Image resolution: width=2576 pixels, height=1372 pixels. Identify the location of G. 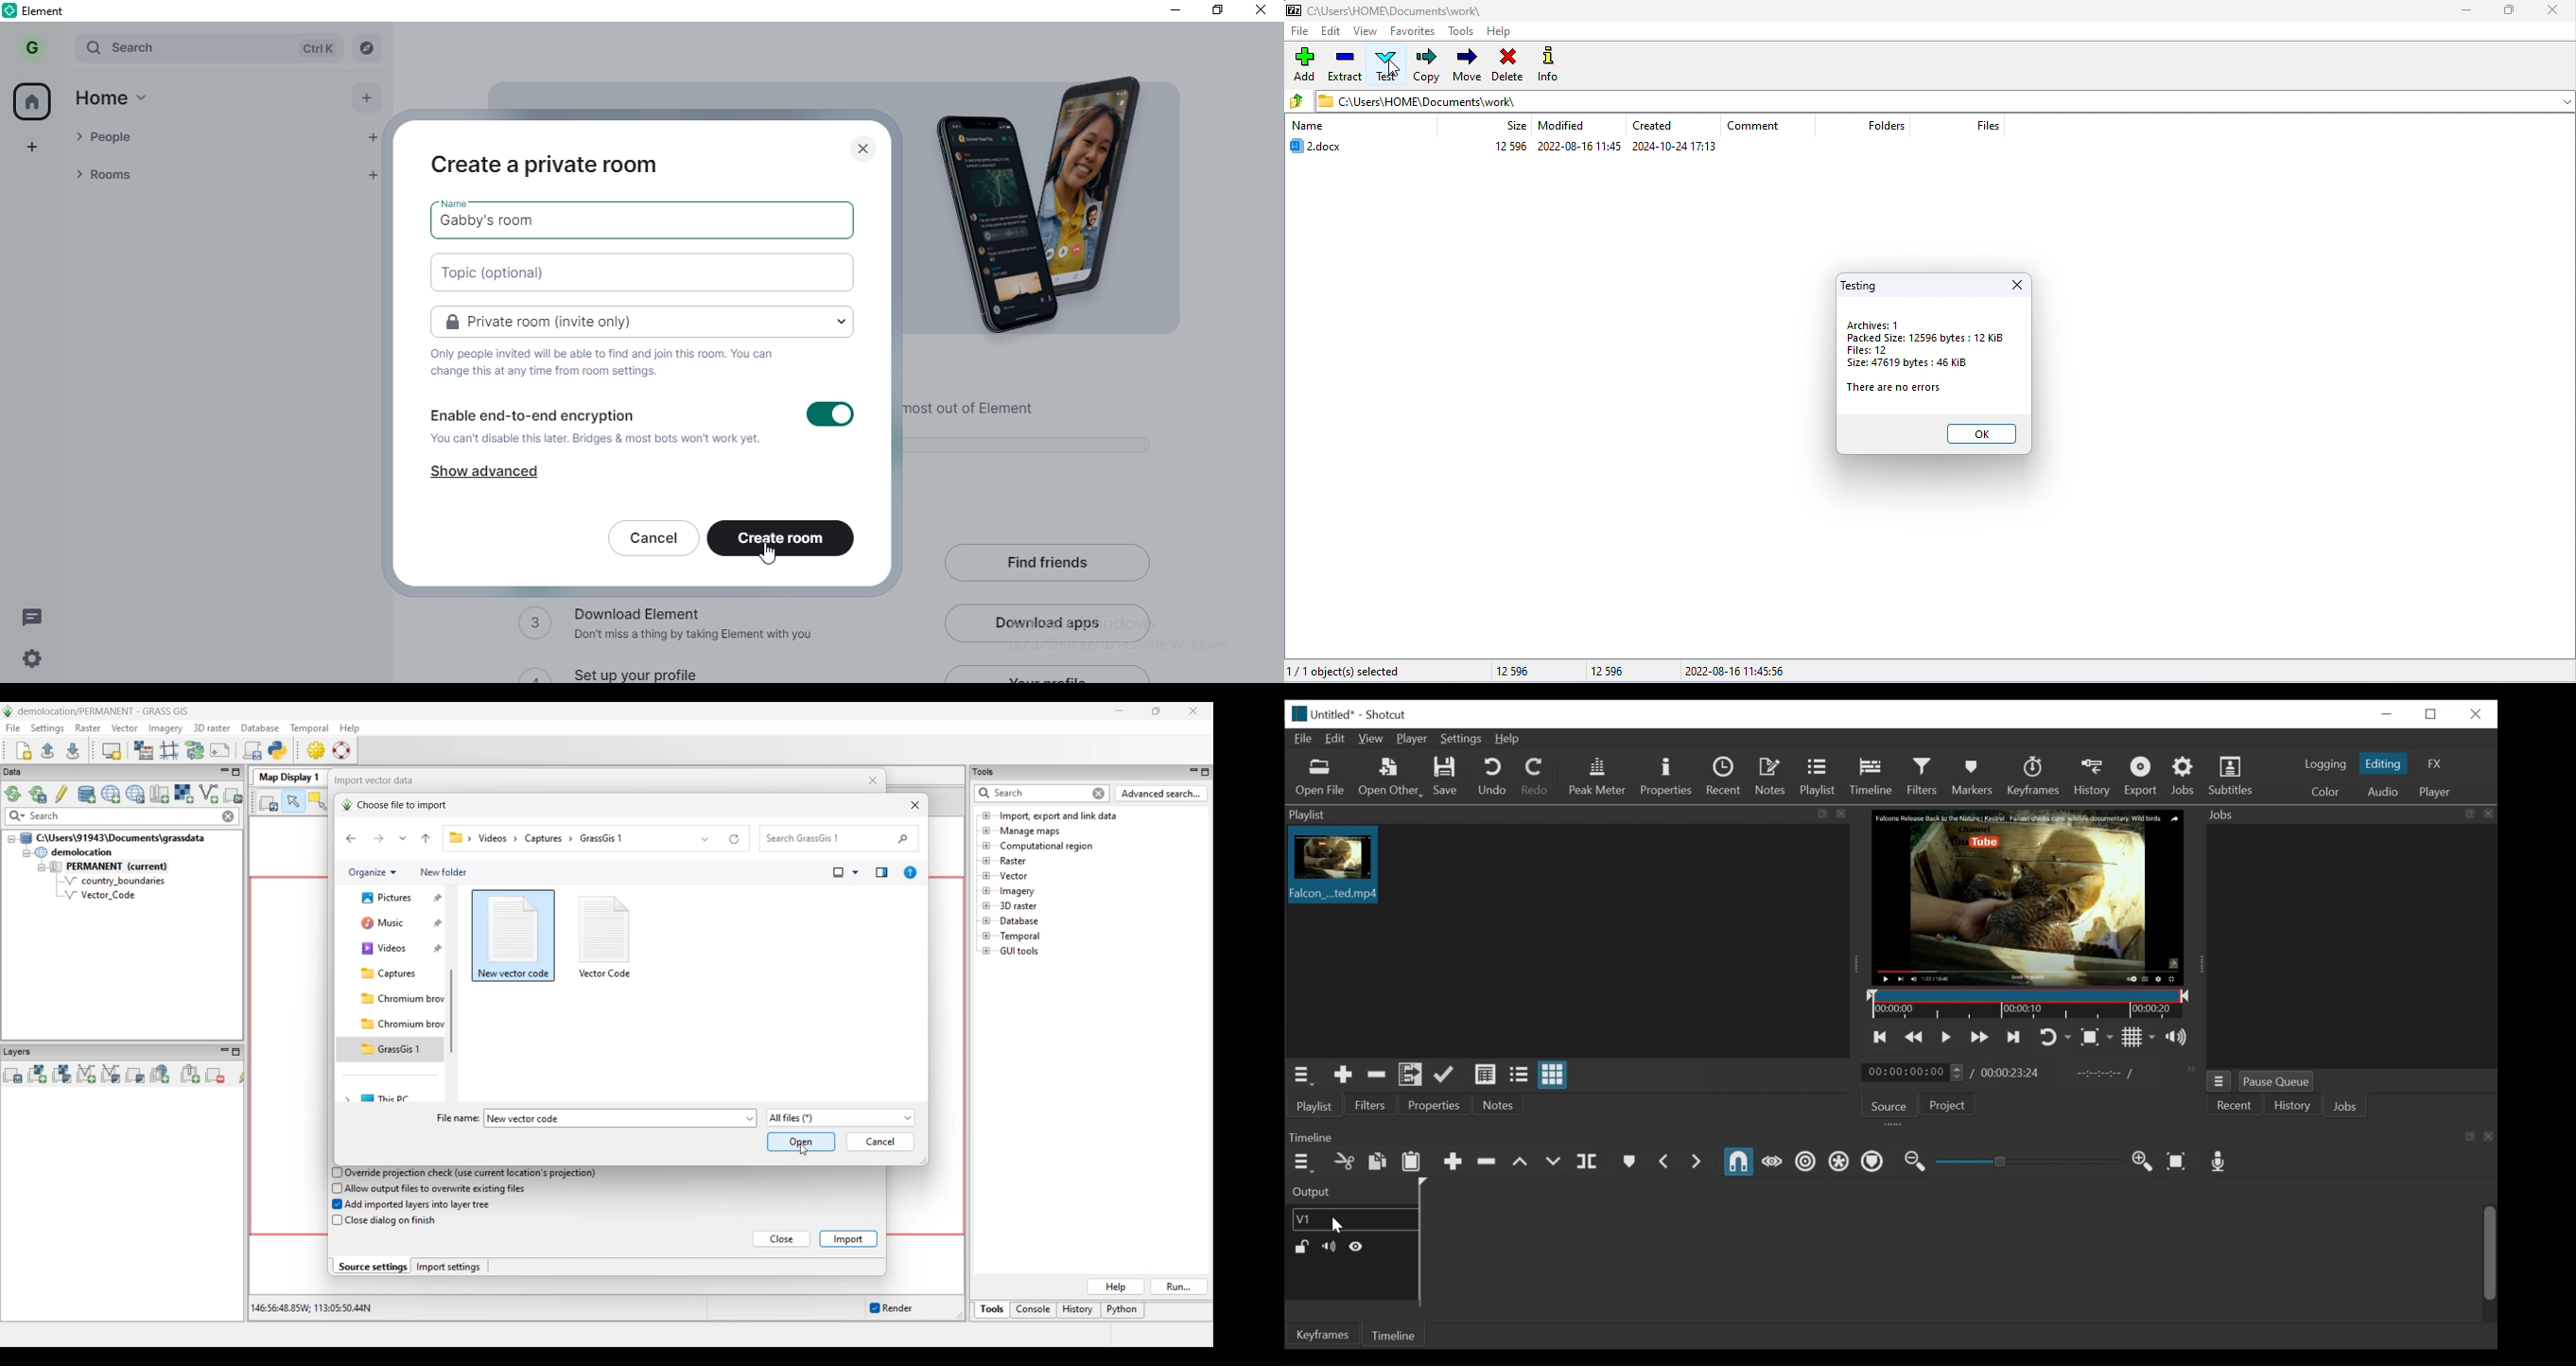
(35, 47).